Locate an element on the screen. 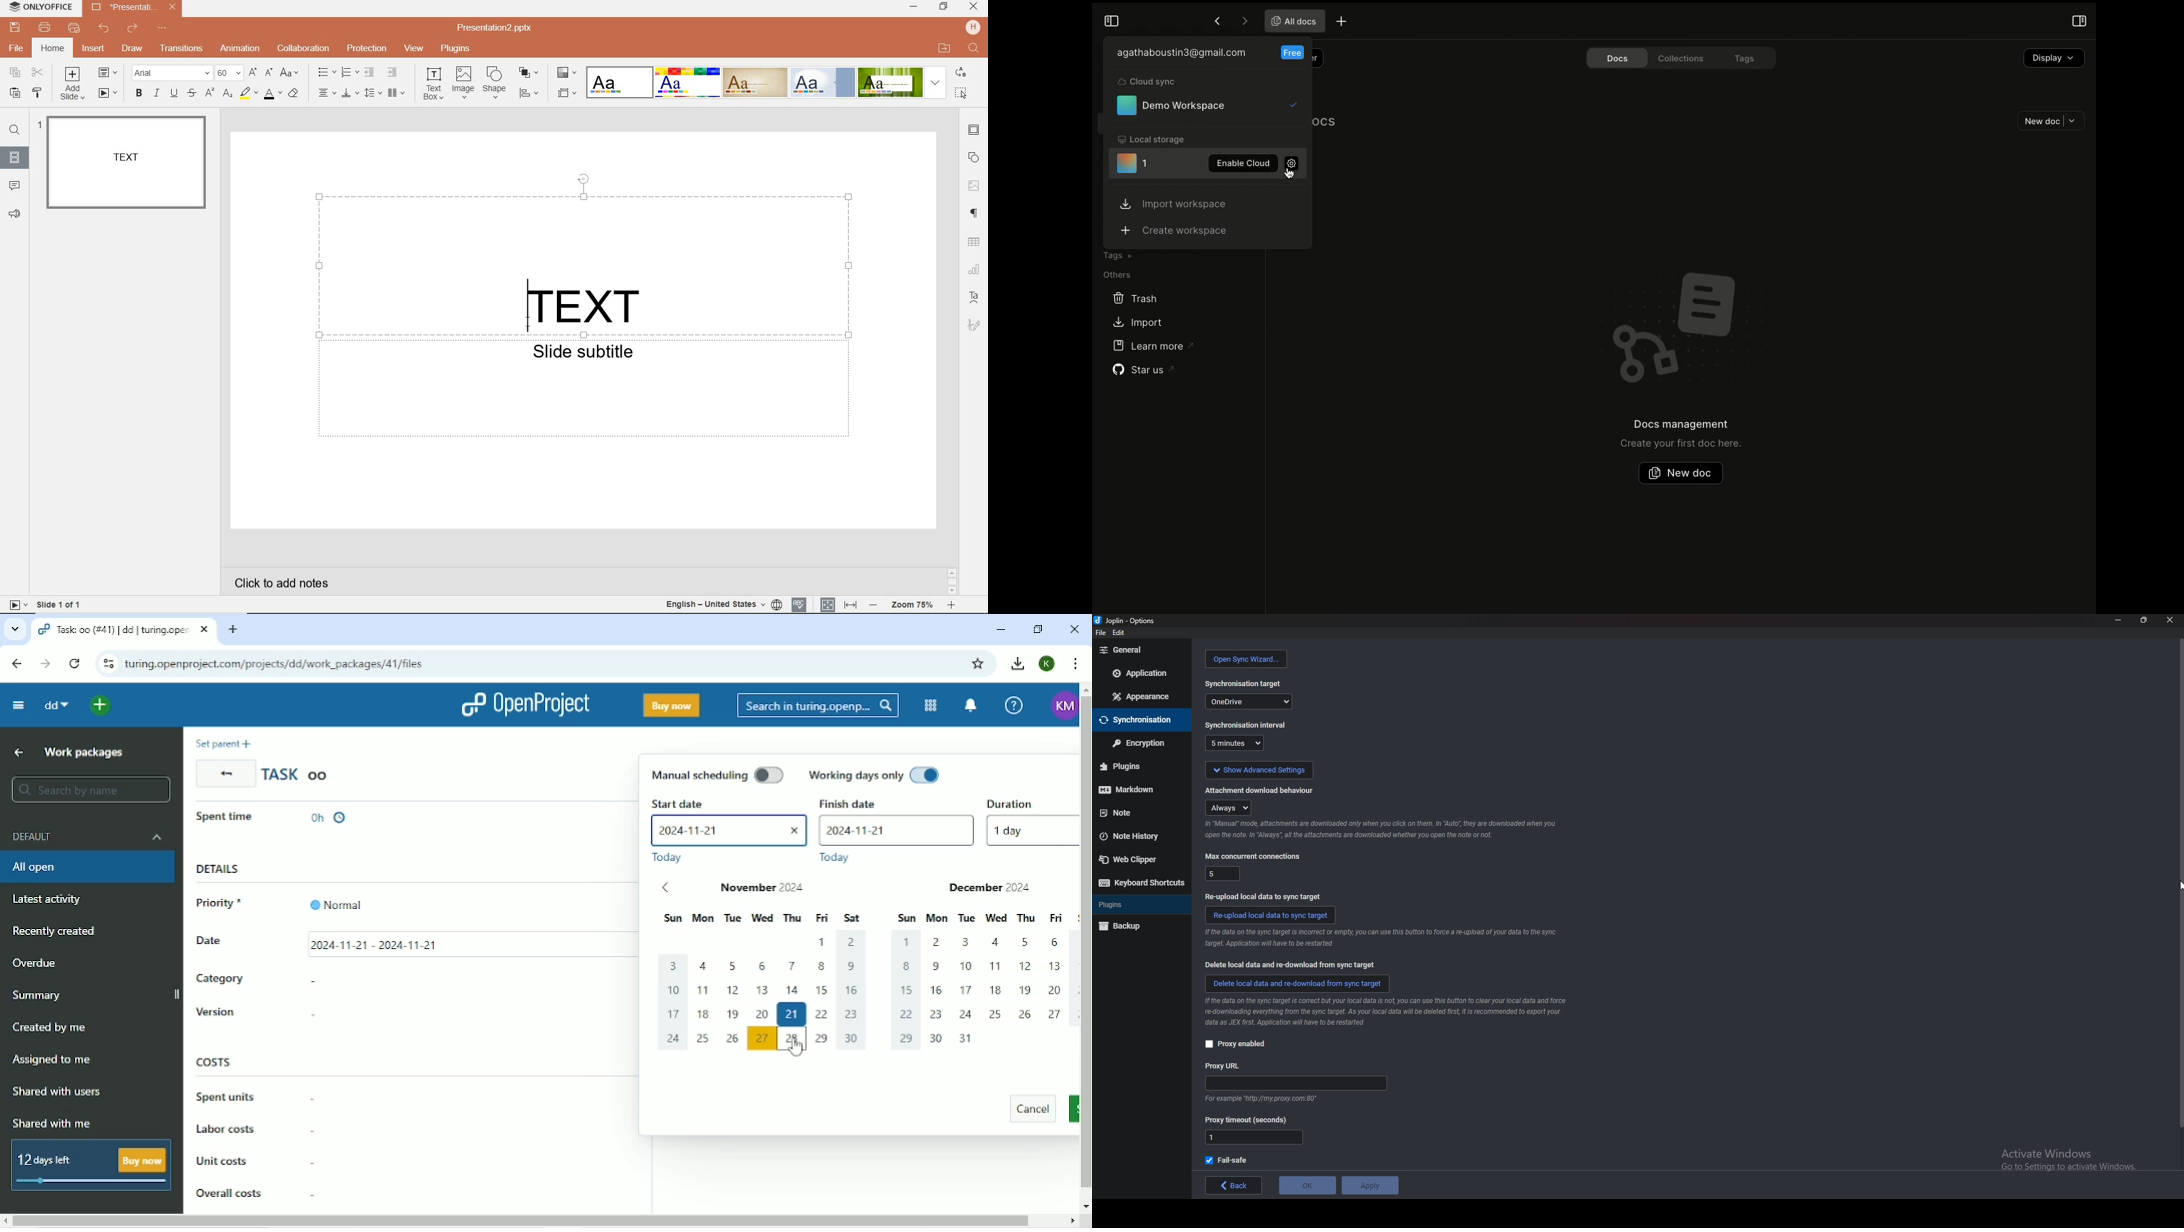  PRINT is located at coordinates (45, 28).